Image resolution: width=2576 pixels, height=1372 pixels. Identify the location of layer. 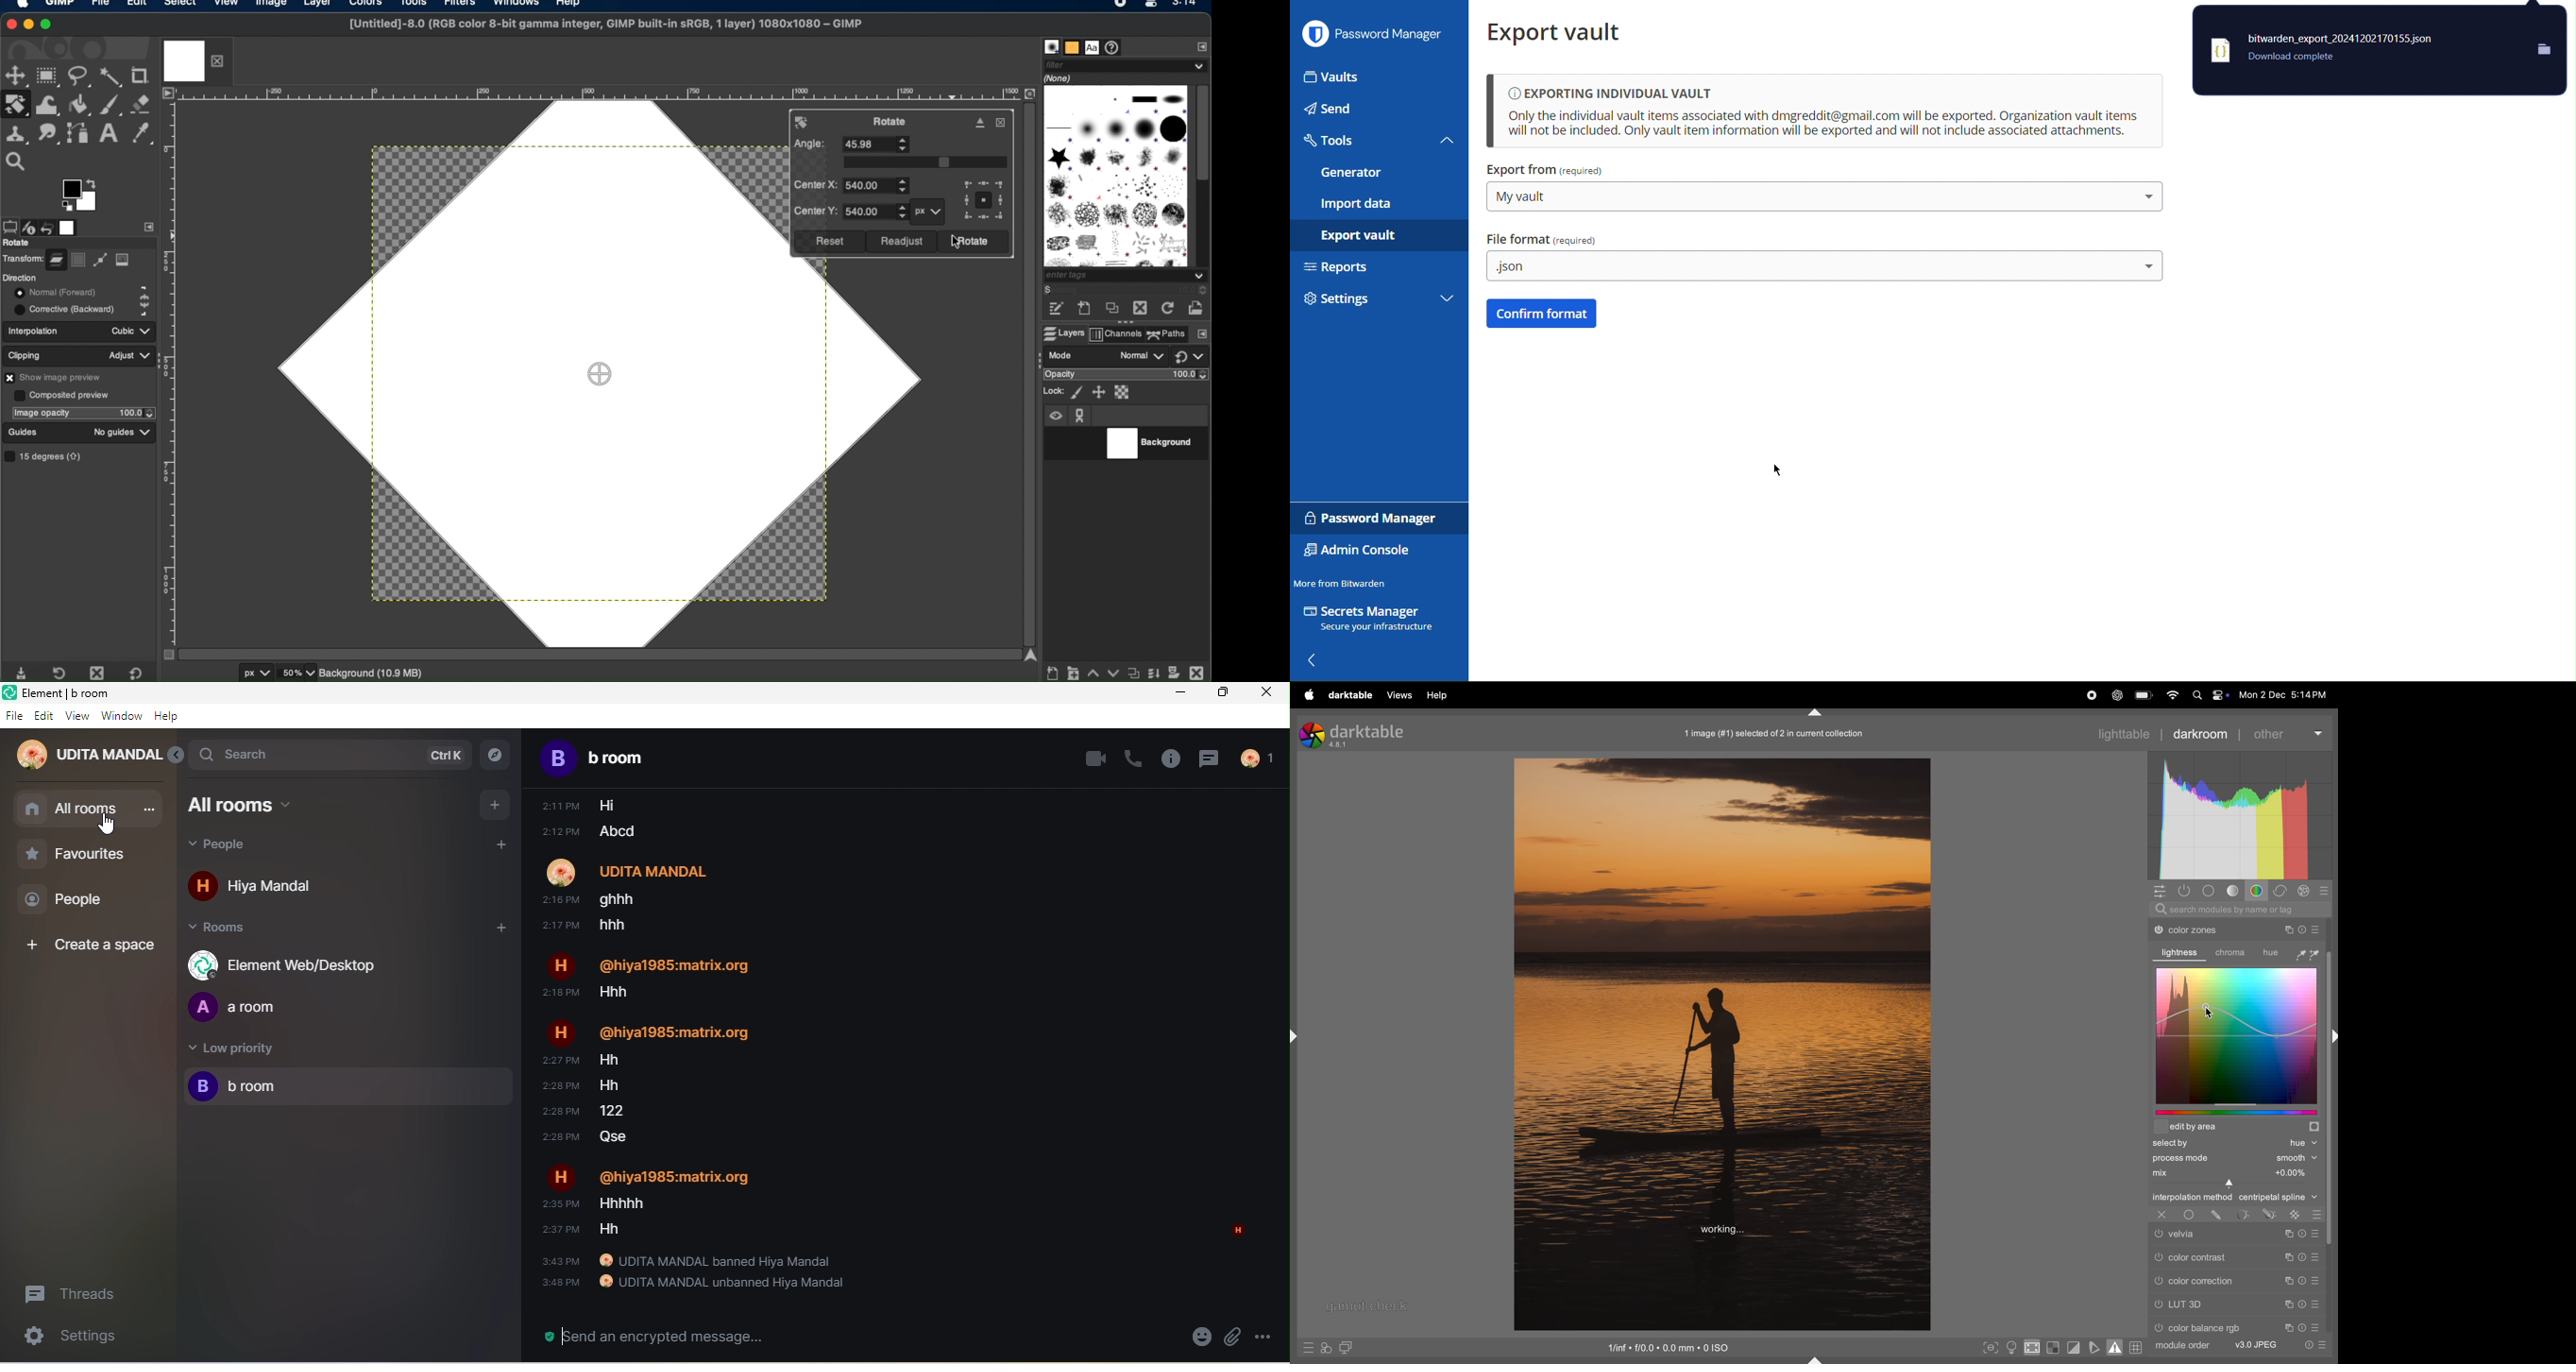
(316, 5).